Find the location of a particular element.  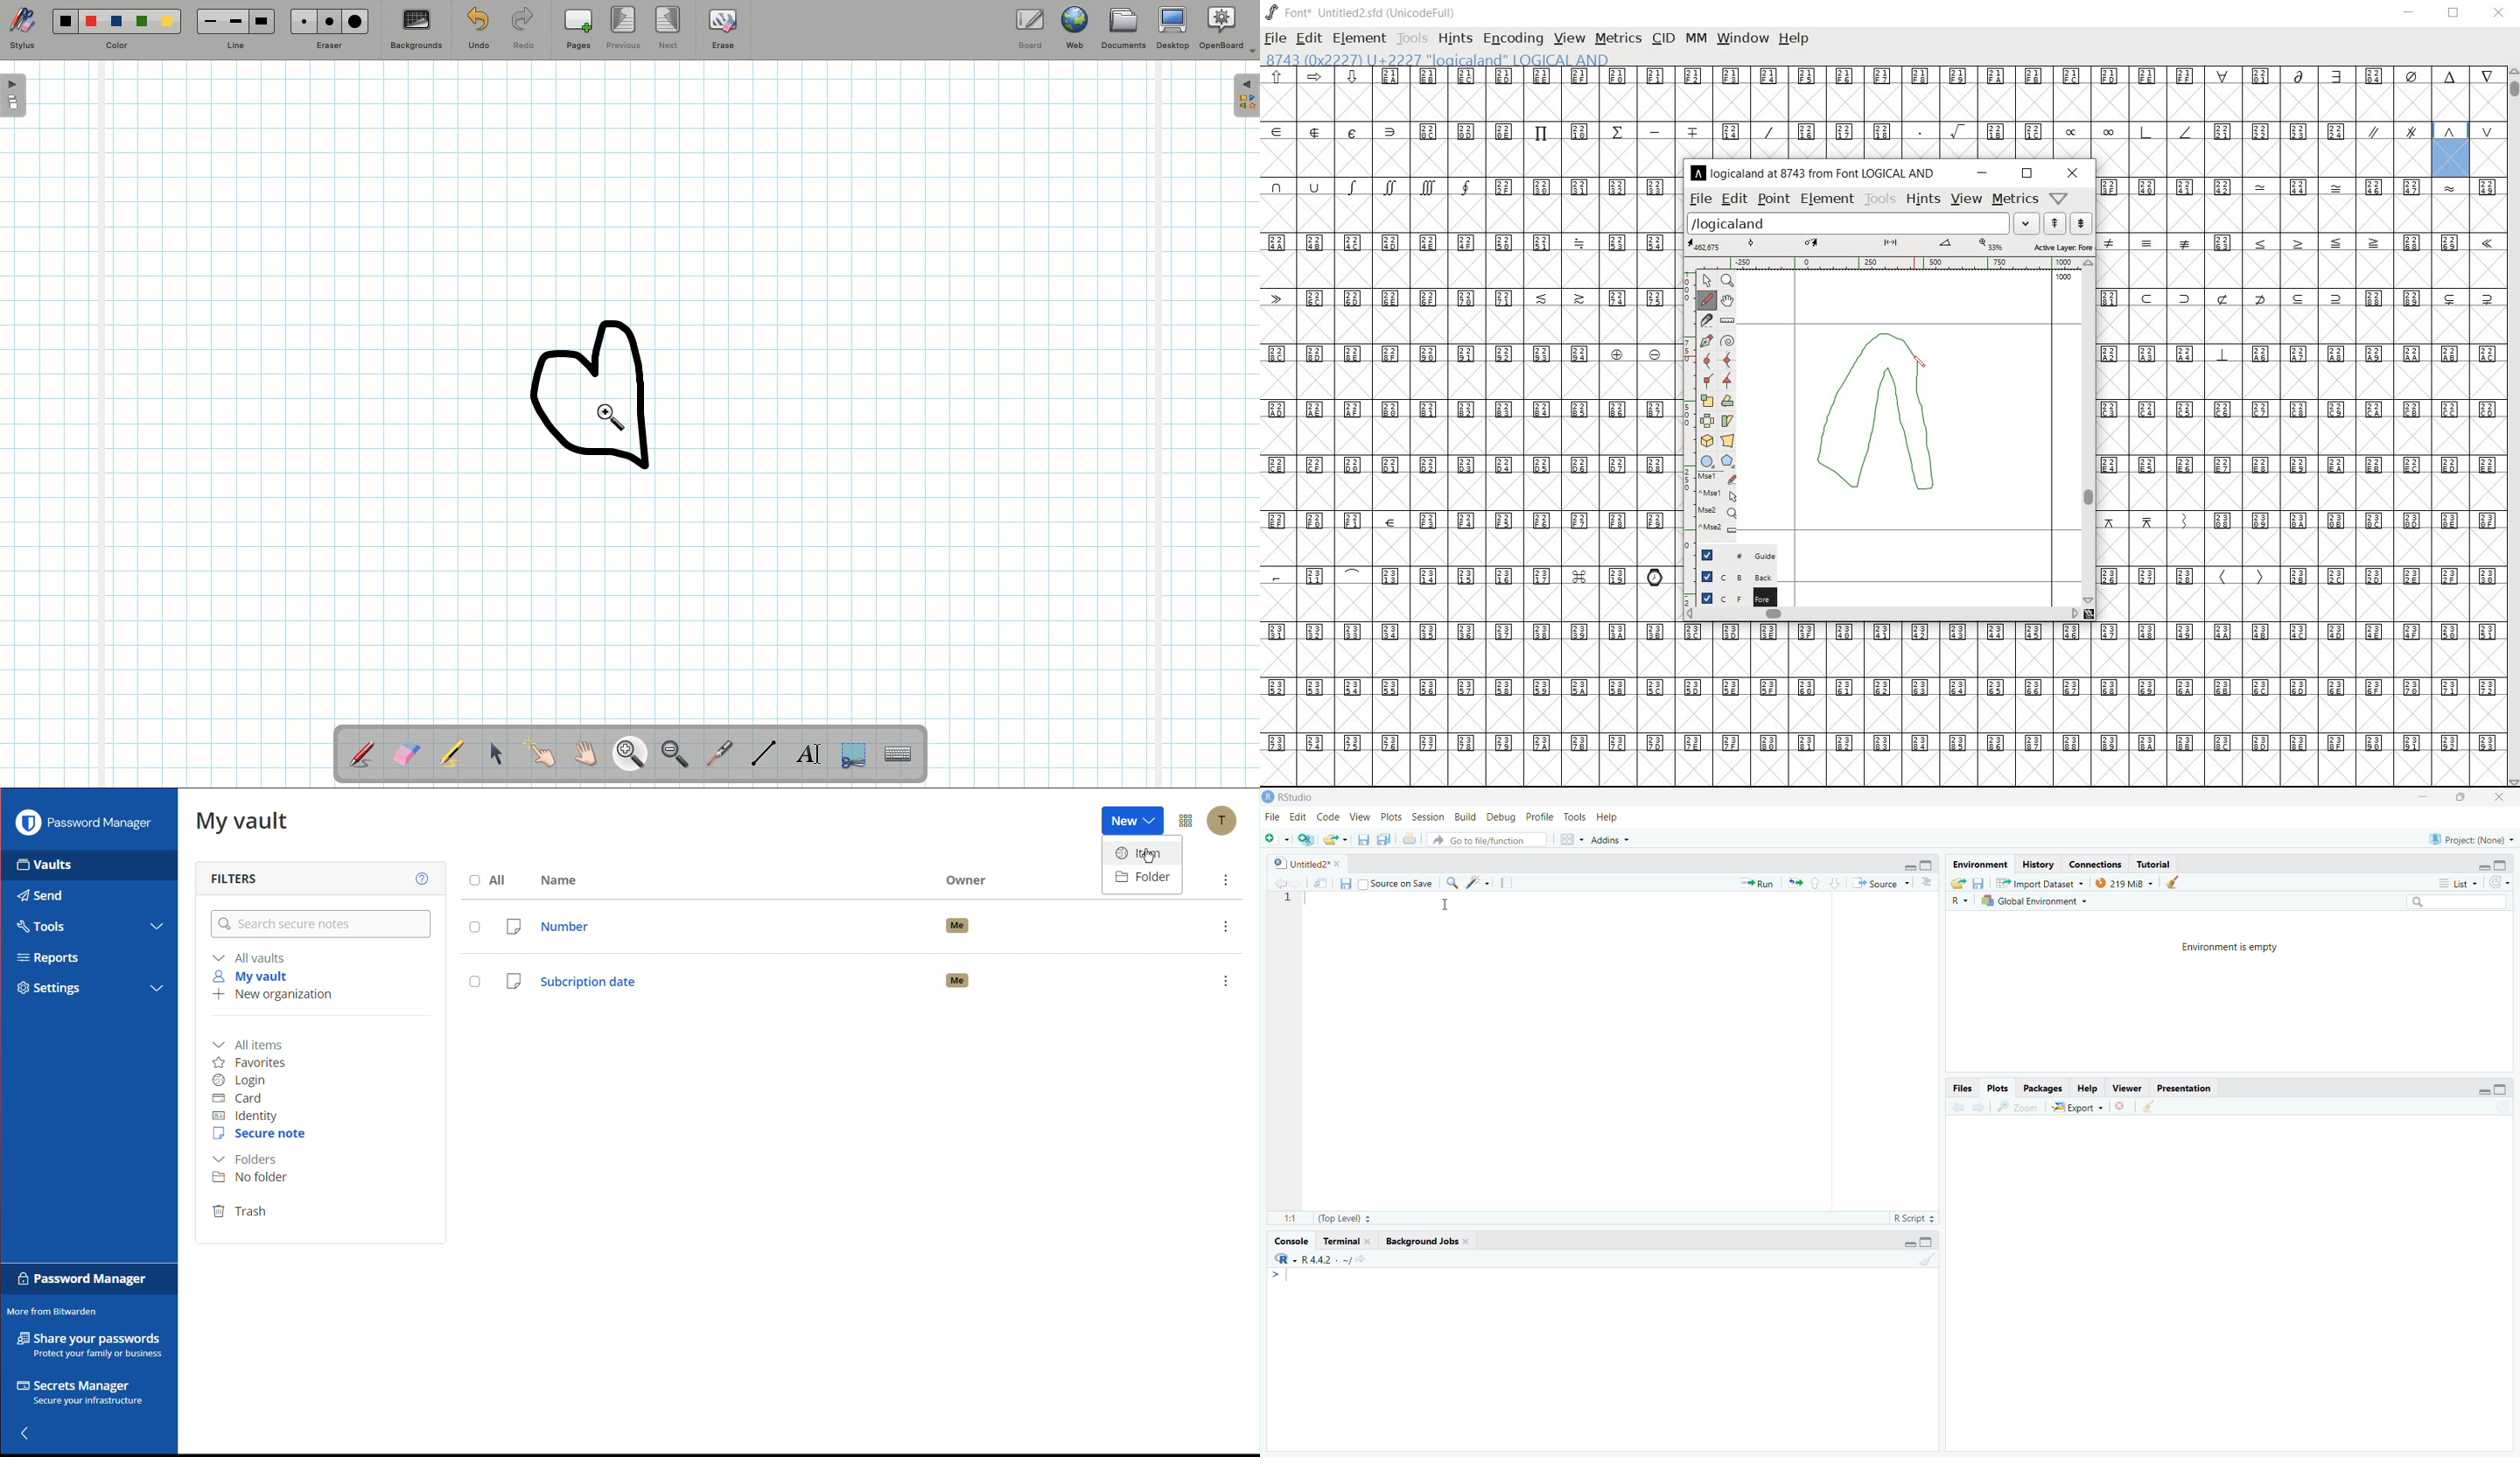

Edit is located at coordinates (1299, 816).